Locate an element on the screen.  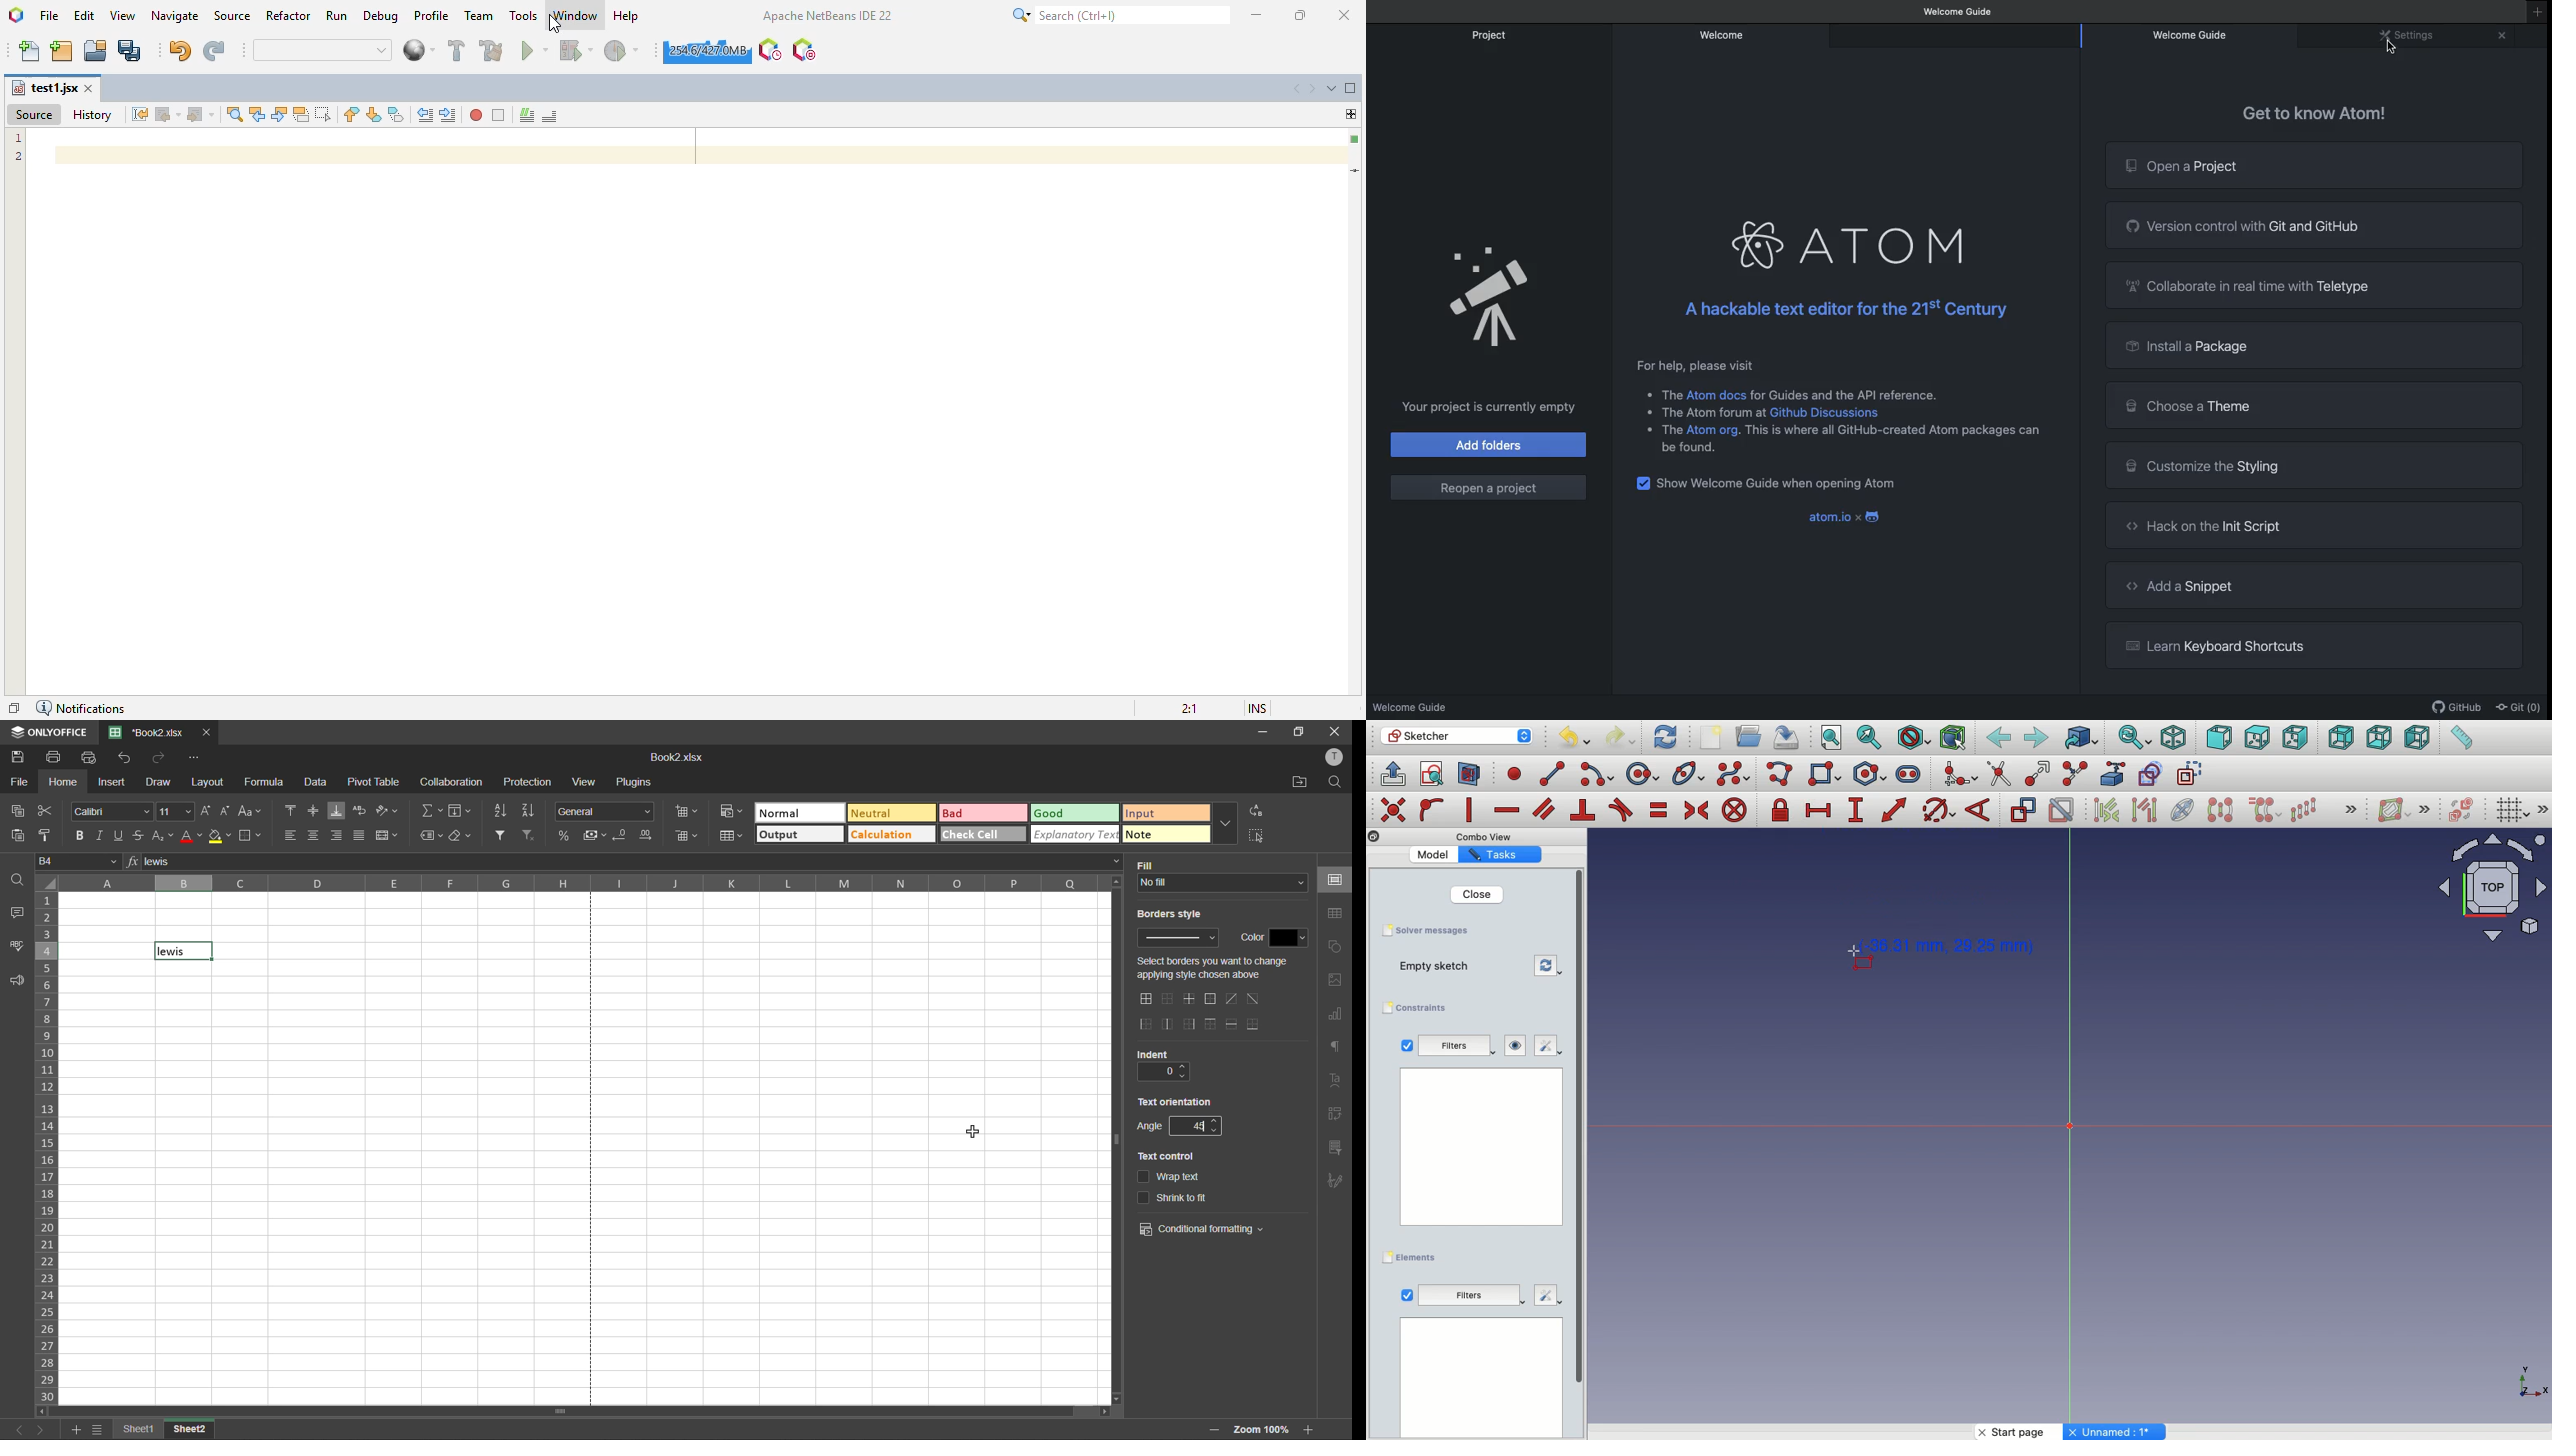
Rectangular array is located at coordinates (2305, 810).